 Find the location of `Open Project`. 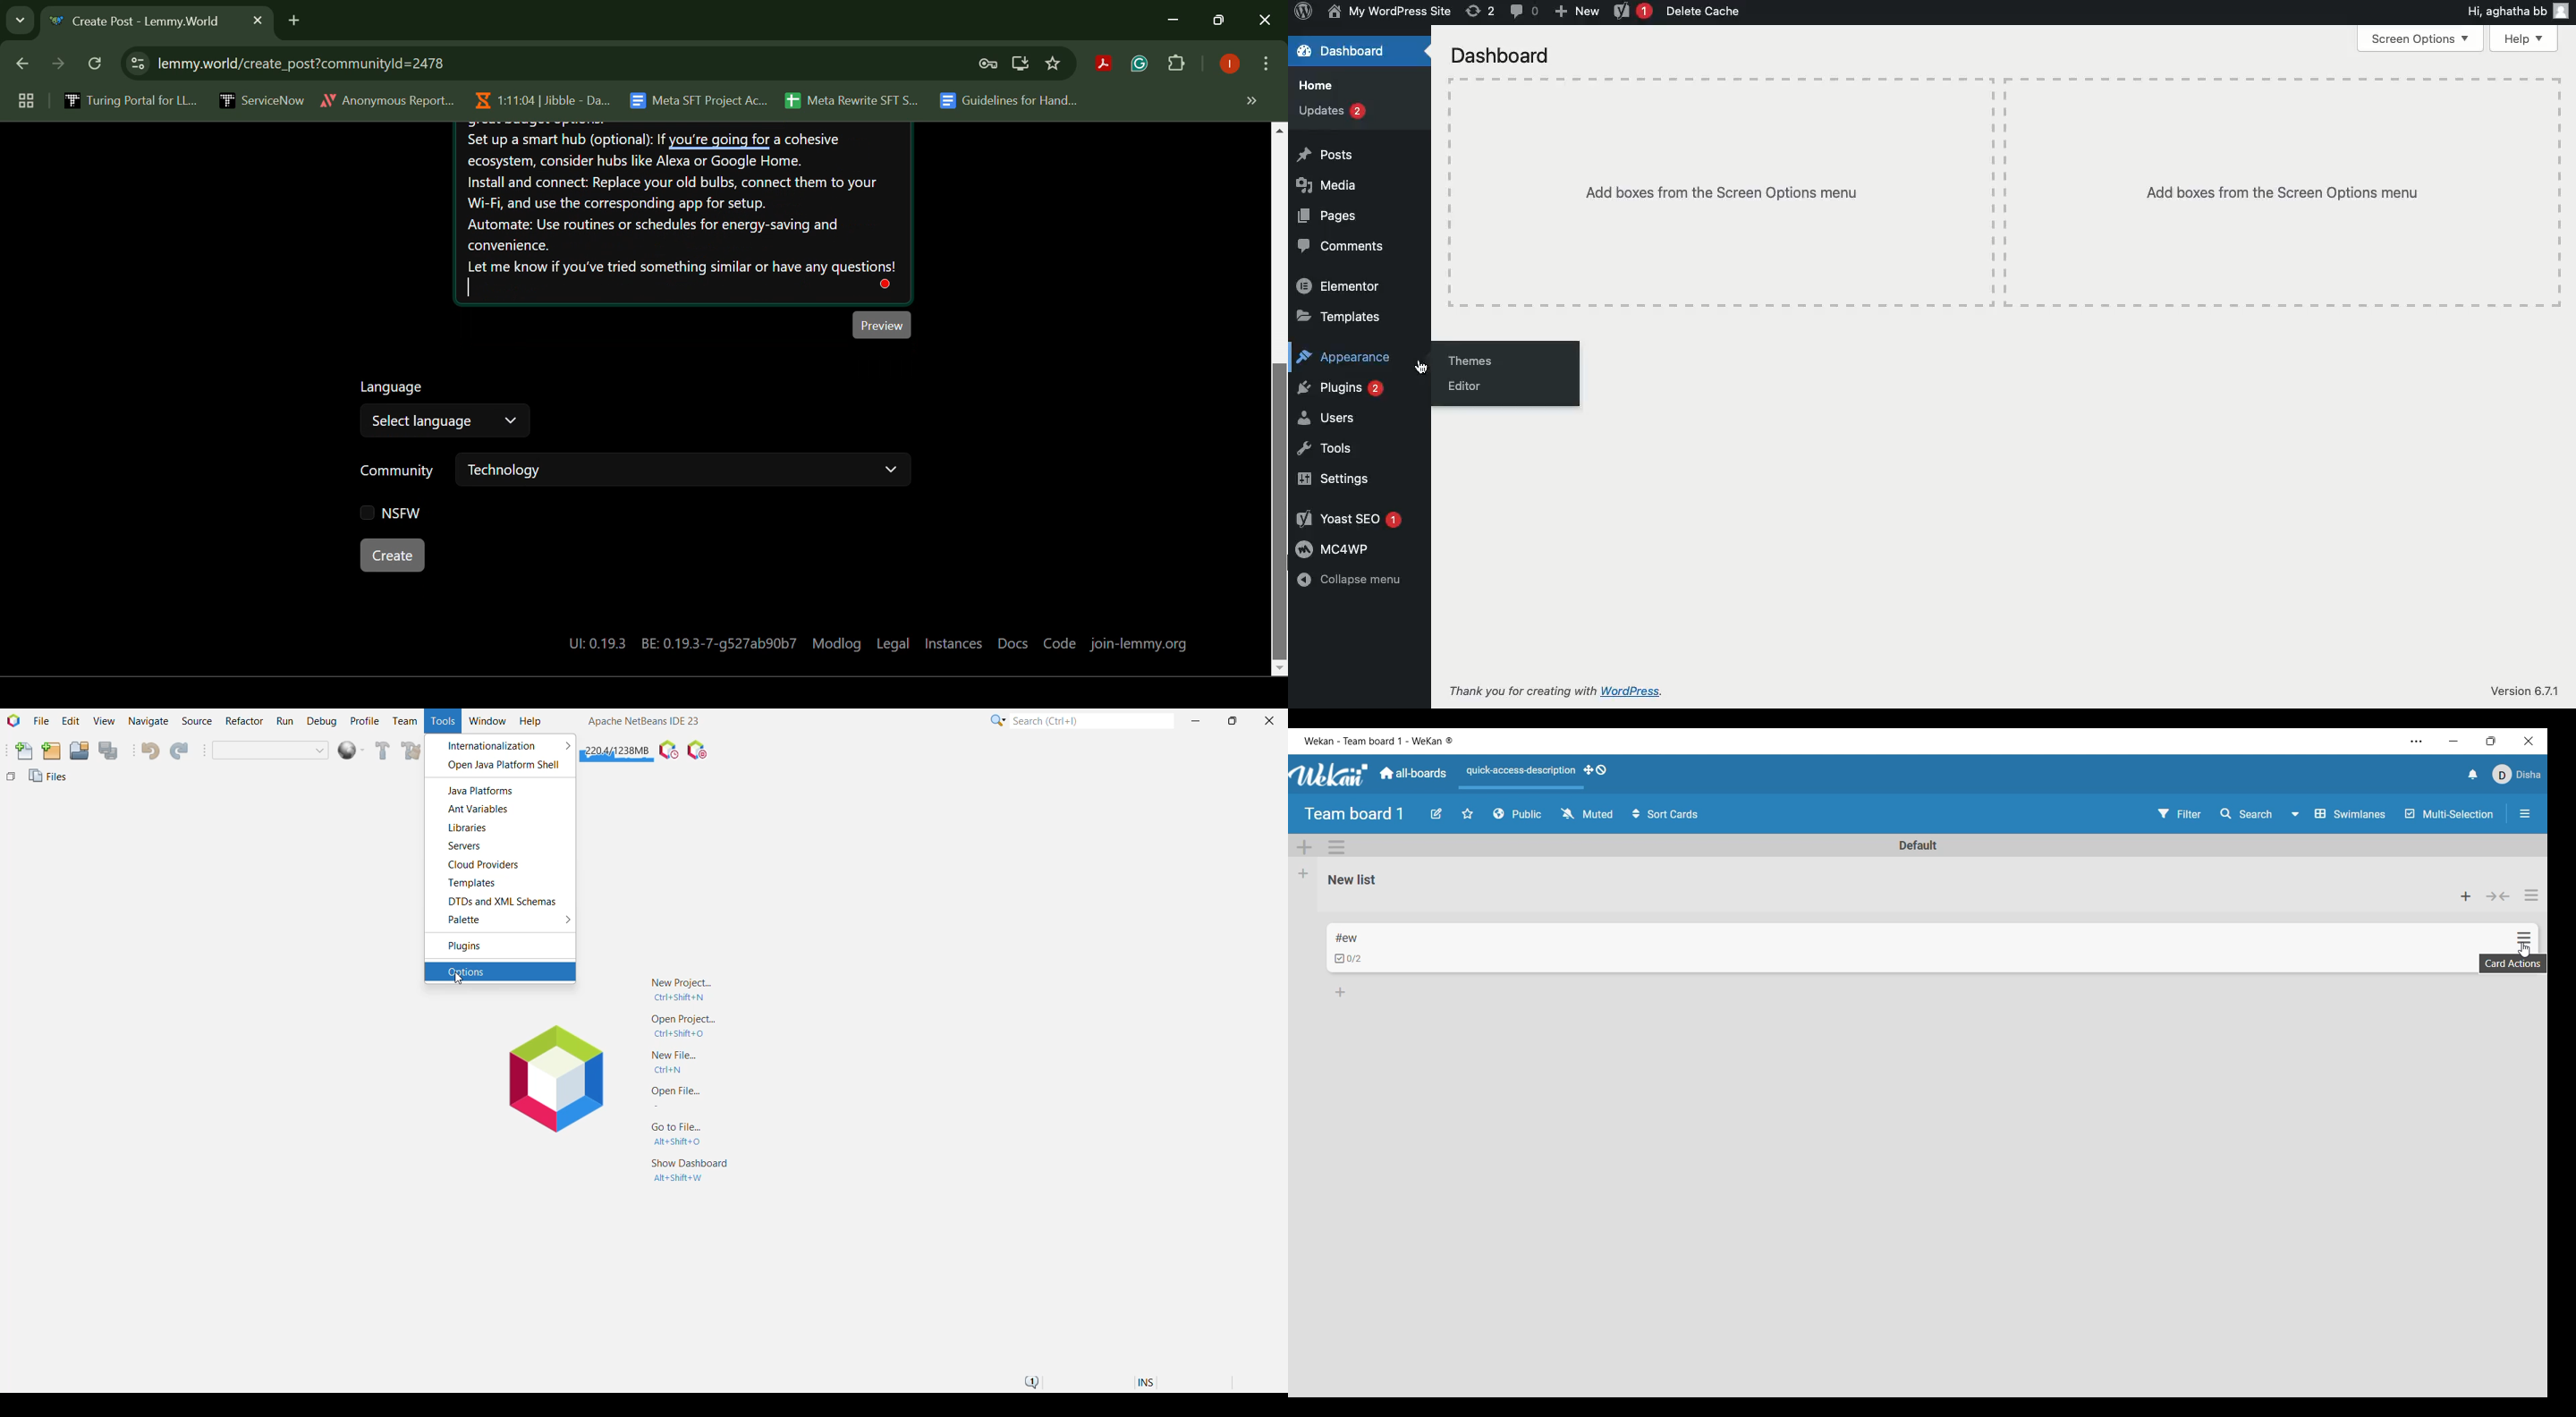

Open Project is located at coordinates (684, 1025).